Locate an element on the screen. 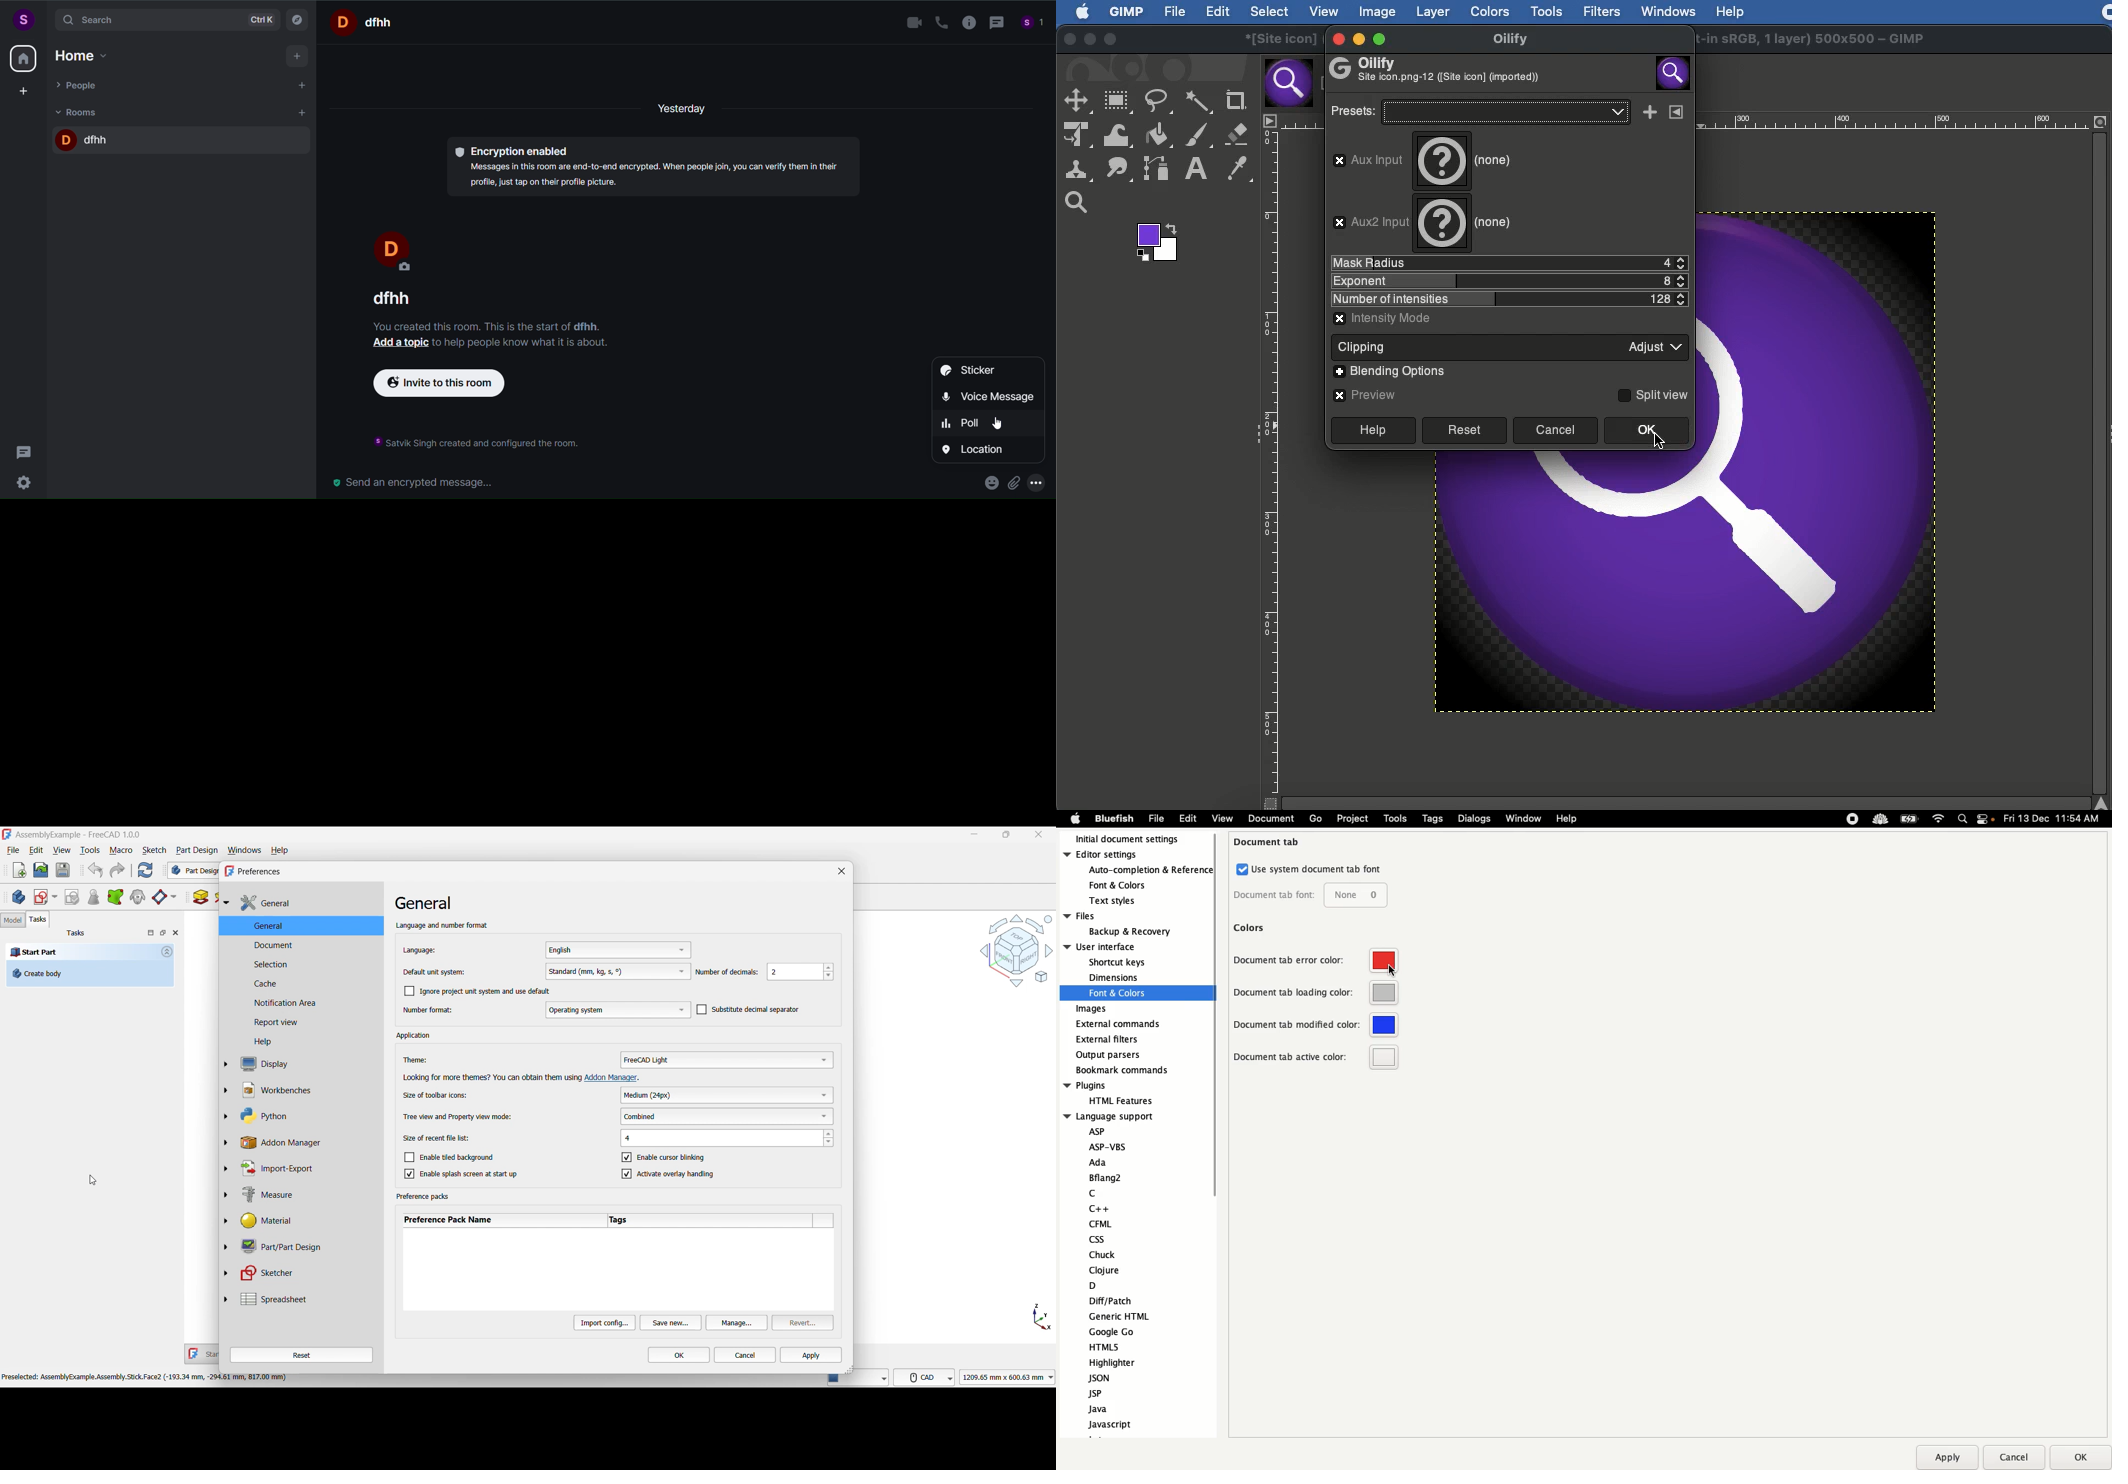 Image resolution: width=2128 pixels, height=1484 pixels. Substitute decimal separator is located at coordinates (747, 1010).